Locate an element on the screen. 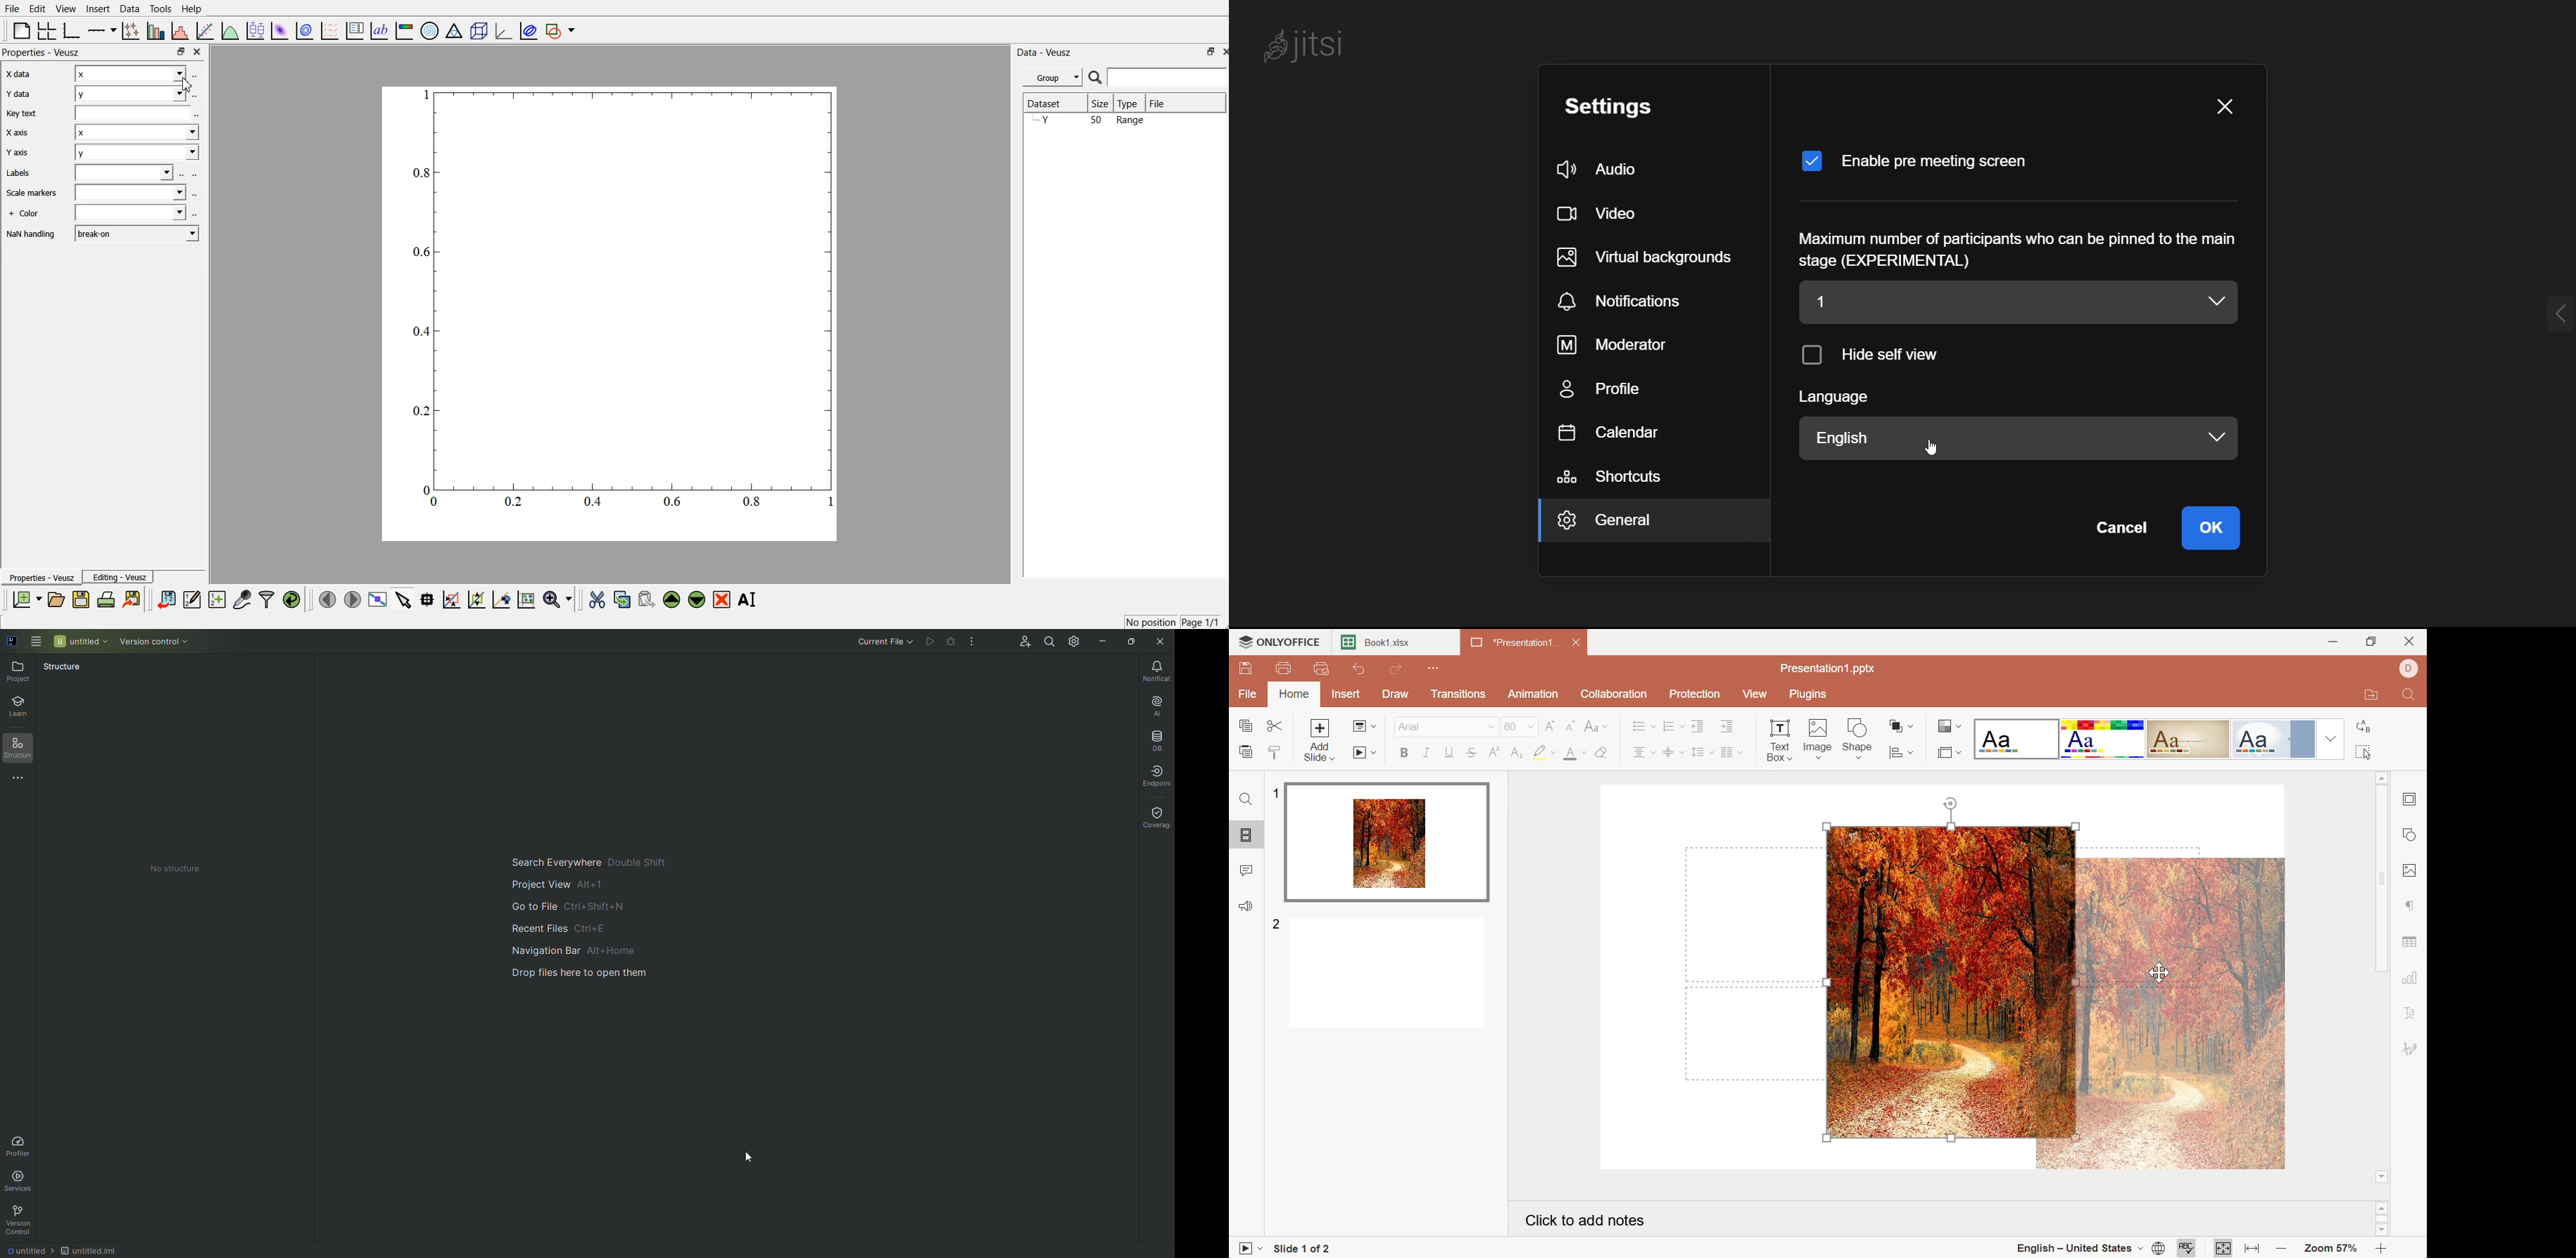  fit a function is located at coordinates (207, 30).